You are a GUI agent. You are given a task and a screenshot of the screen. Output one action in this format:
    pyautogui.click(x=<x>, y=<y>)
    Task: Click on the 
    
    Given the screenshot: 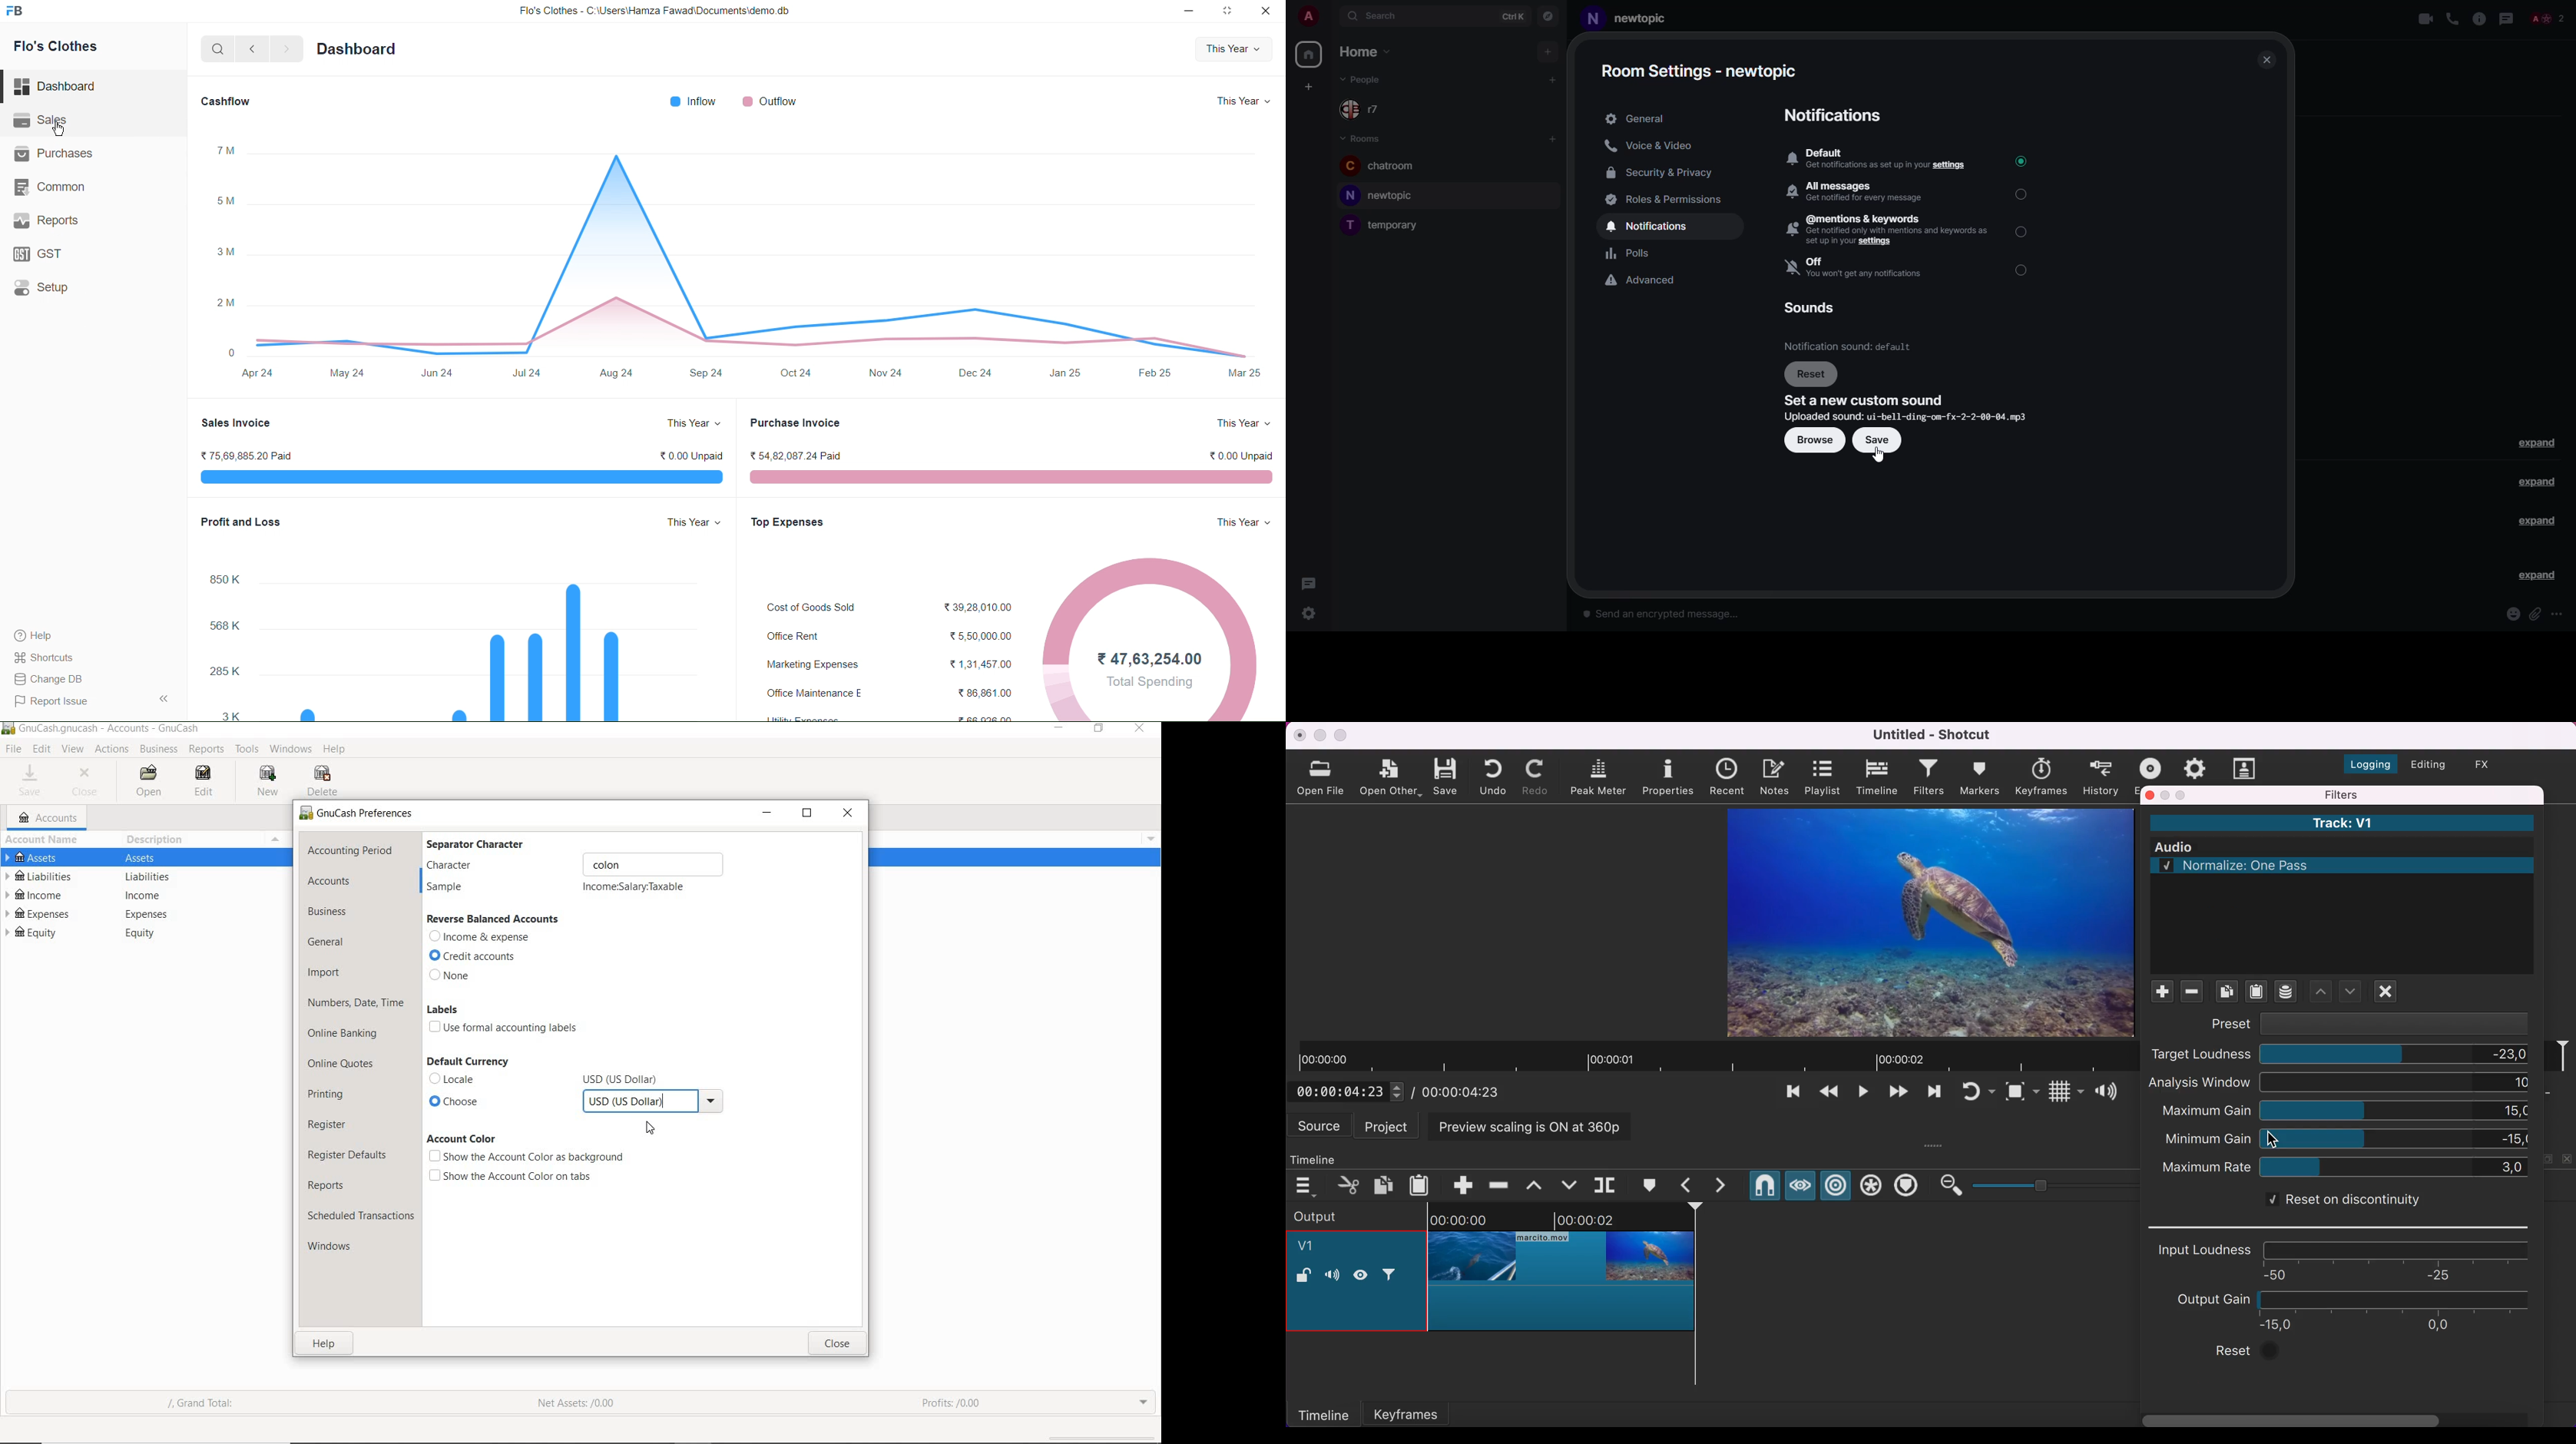 What is the action you would take?
    pyautogui.click(x=147, y=857)
    